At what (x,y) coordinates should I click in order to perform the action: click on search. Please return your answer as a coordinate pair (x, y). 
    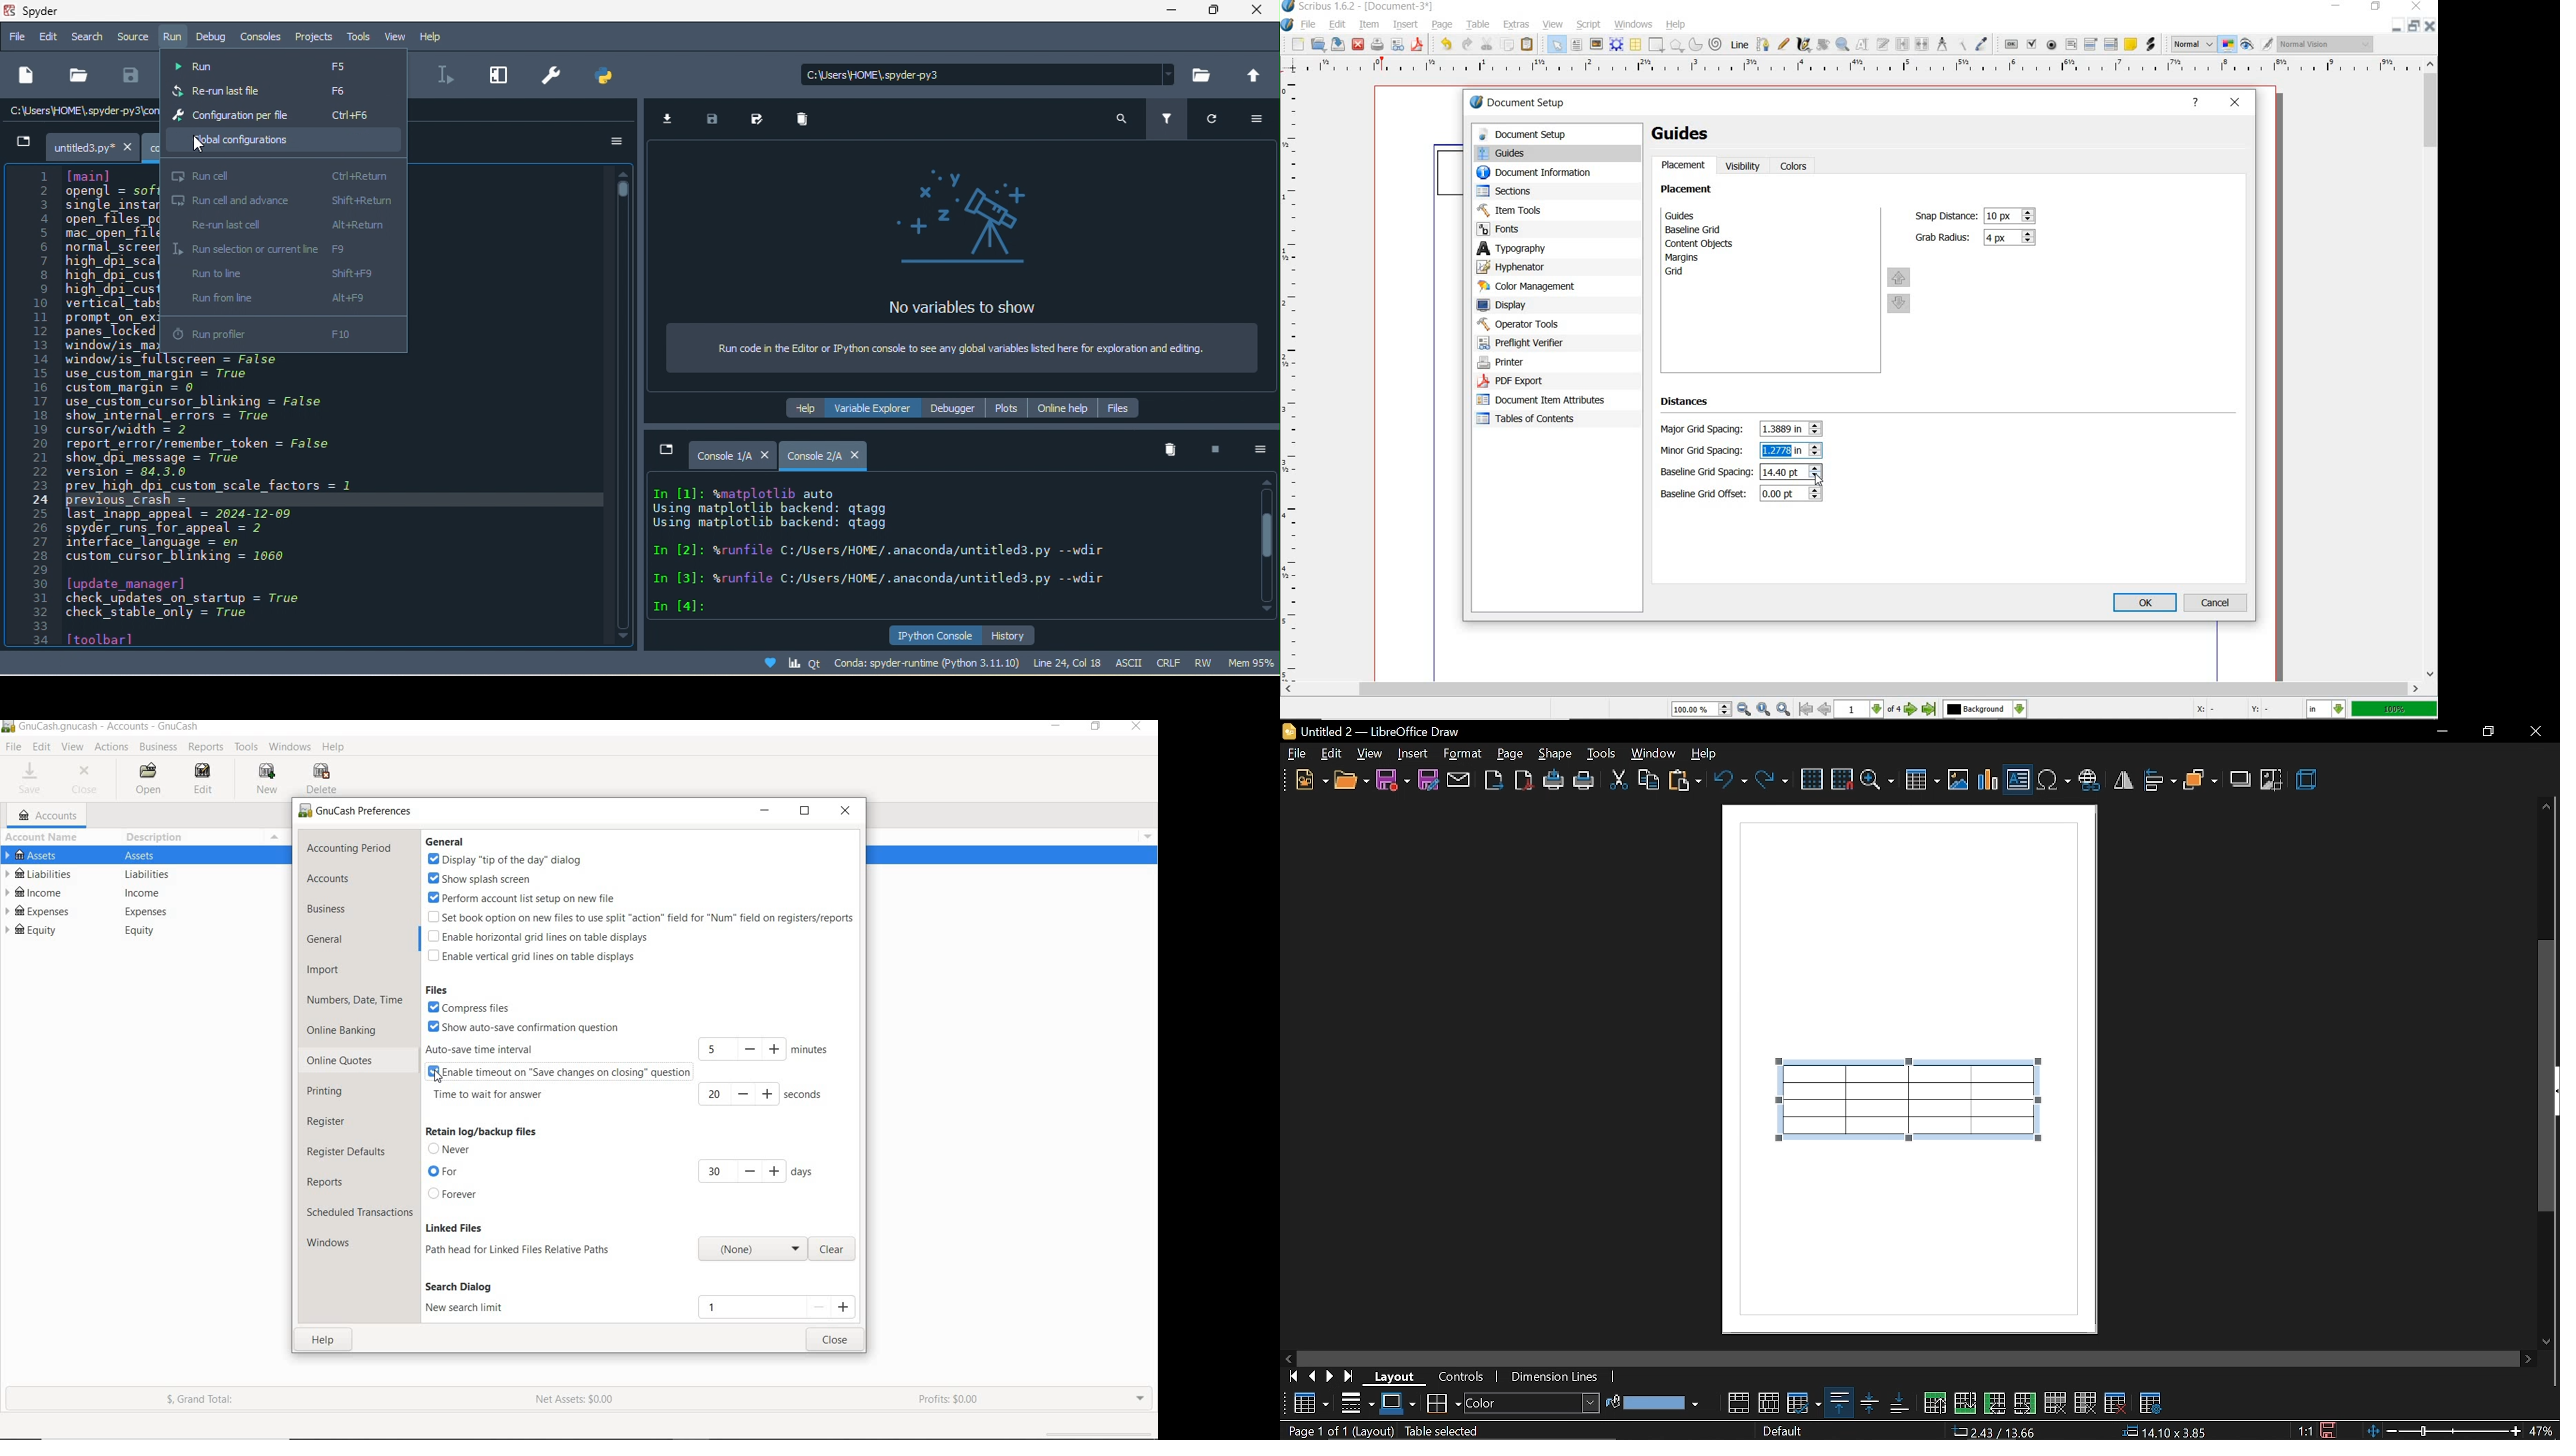
    Looking at the image, I should click on (1124, 120).